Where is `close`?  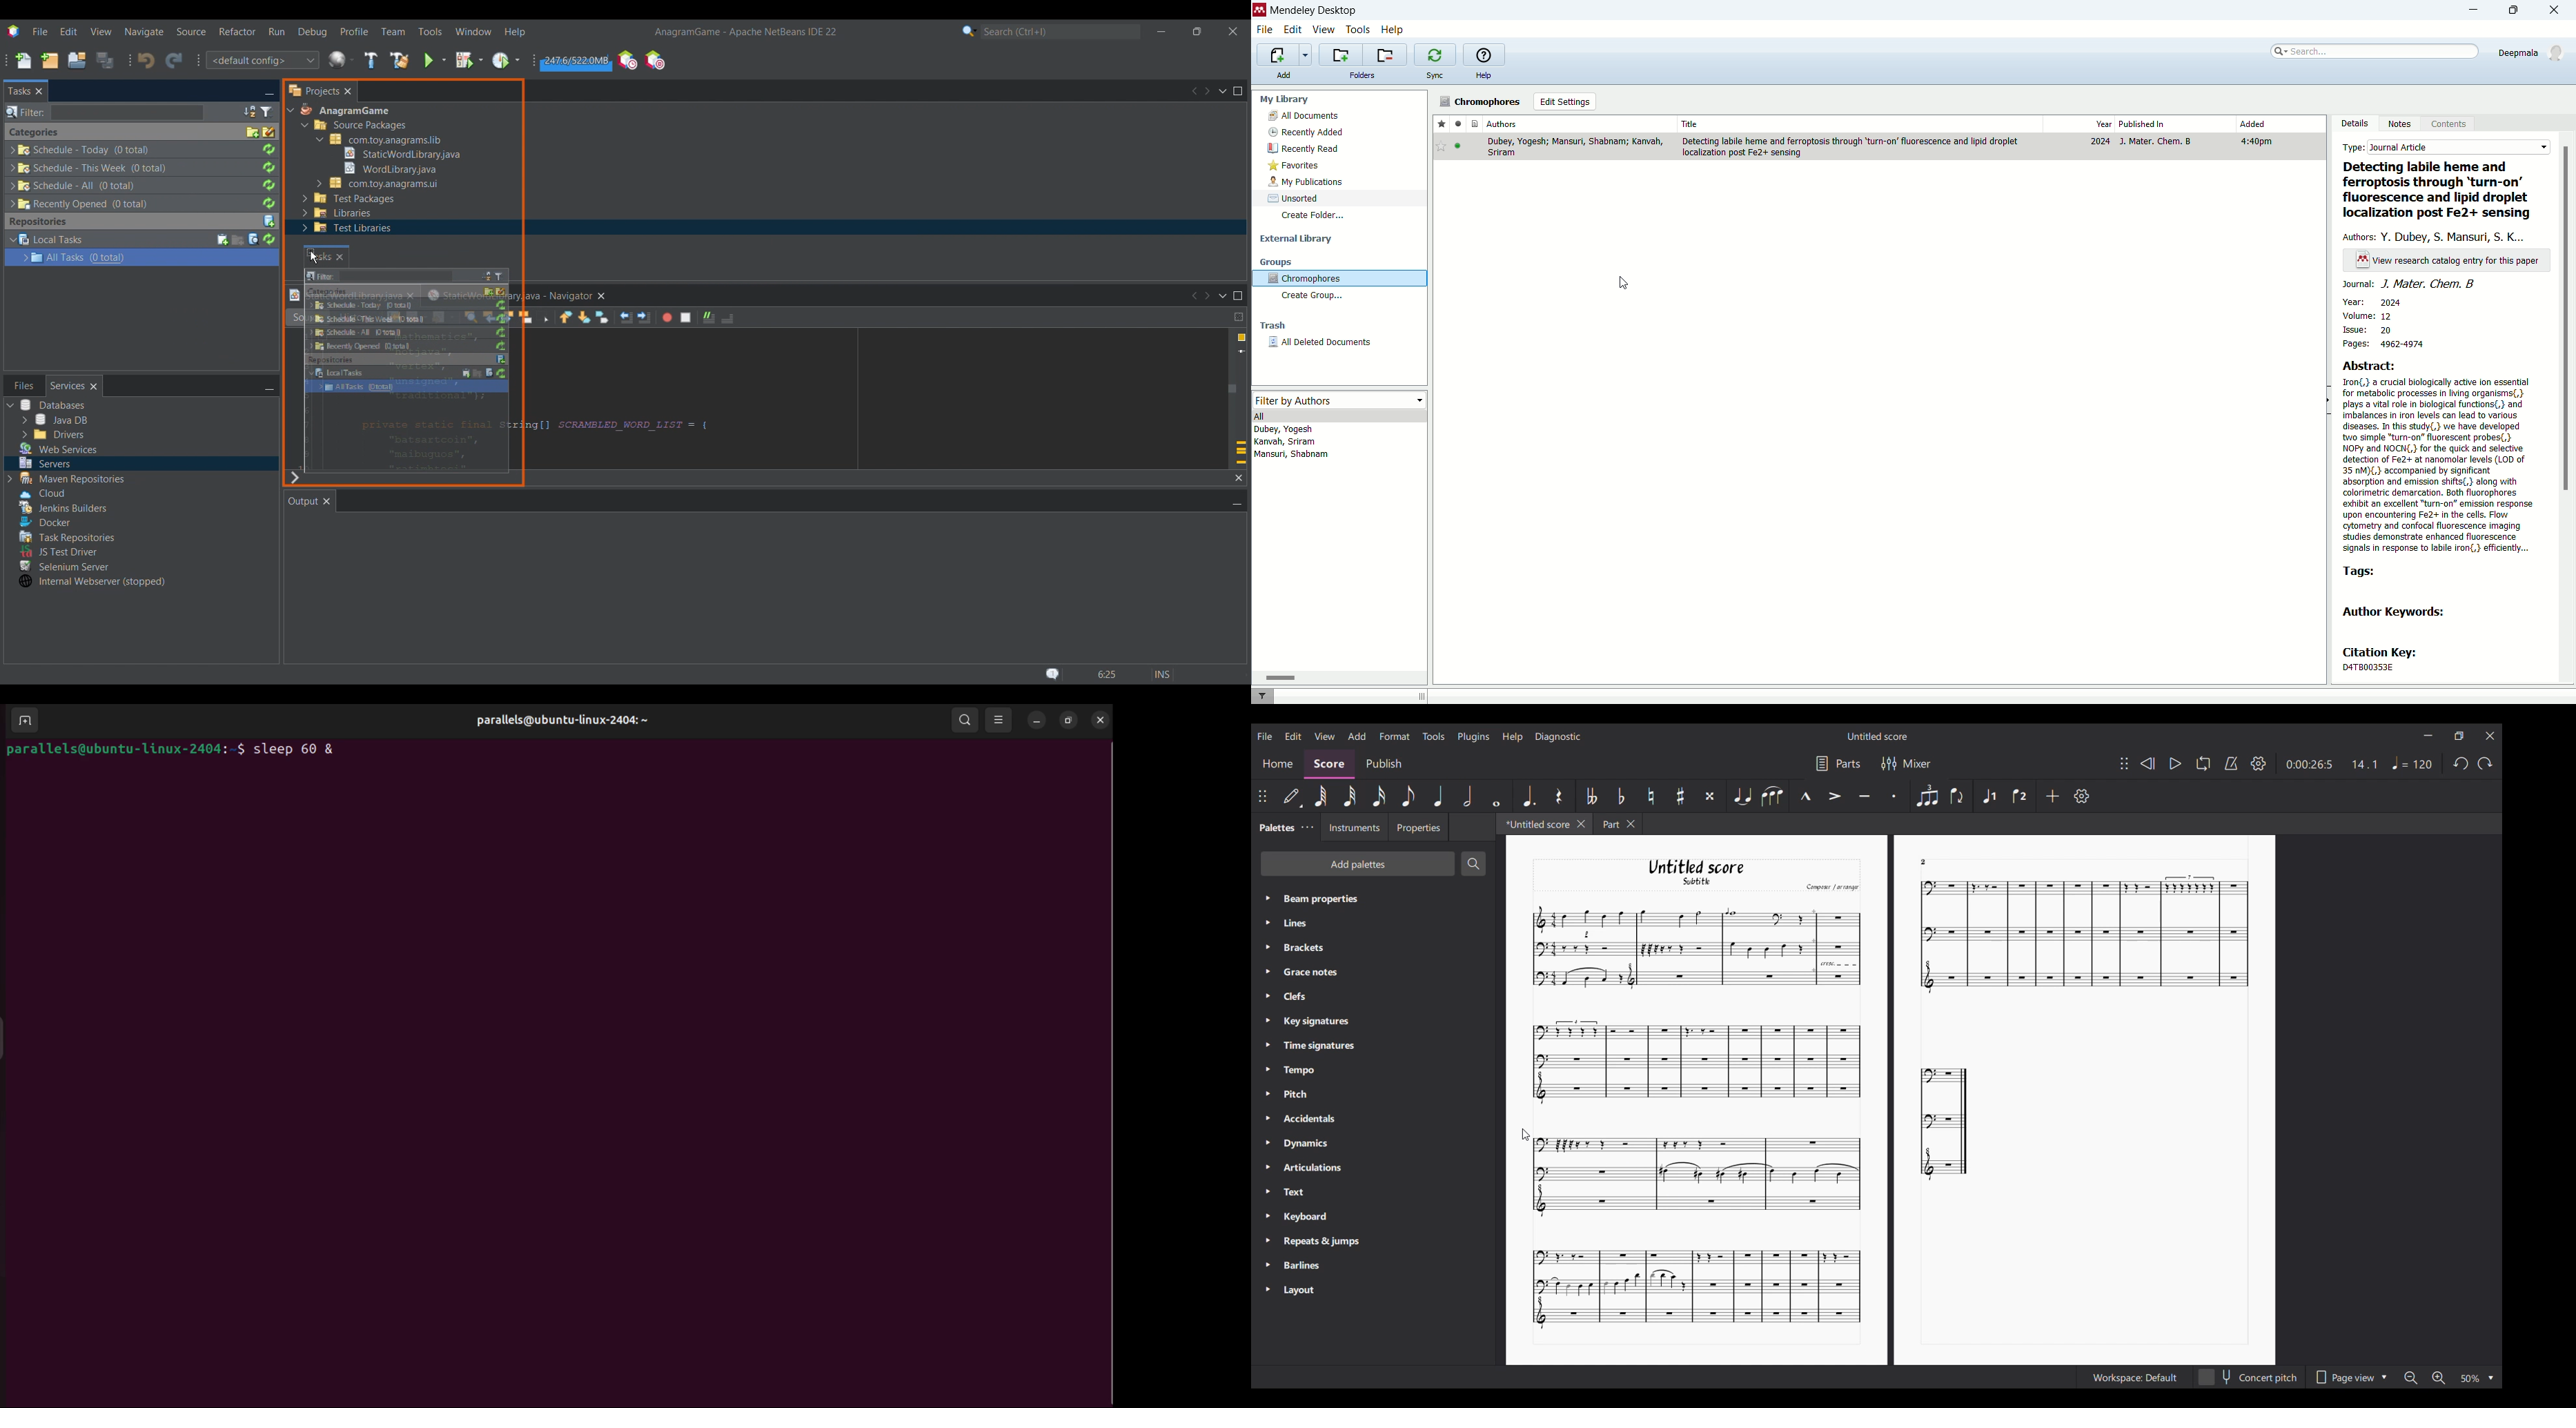 close is located at coordinates (1099, 719).